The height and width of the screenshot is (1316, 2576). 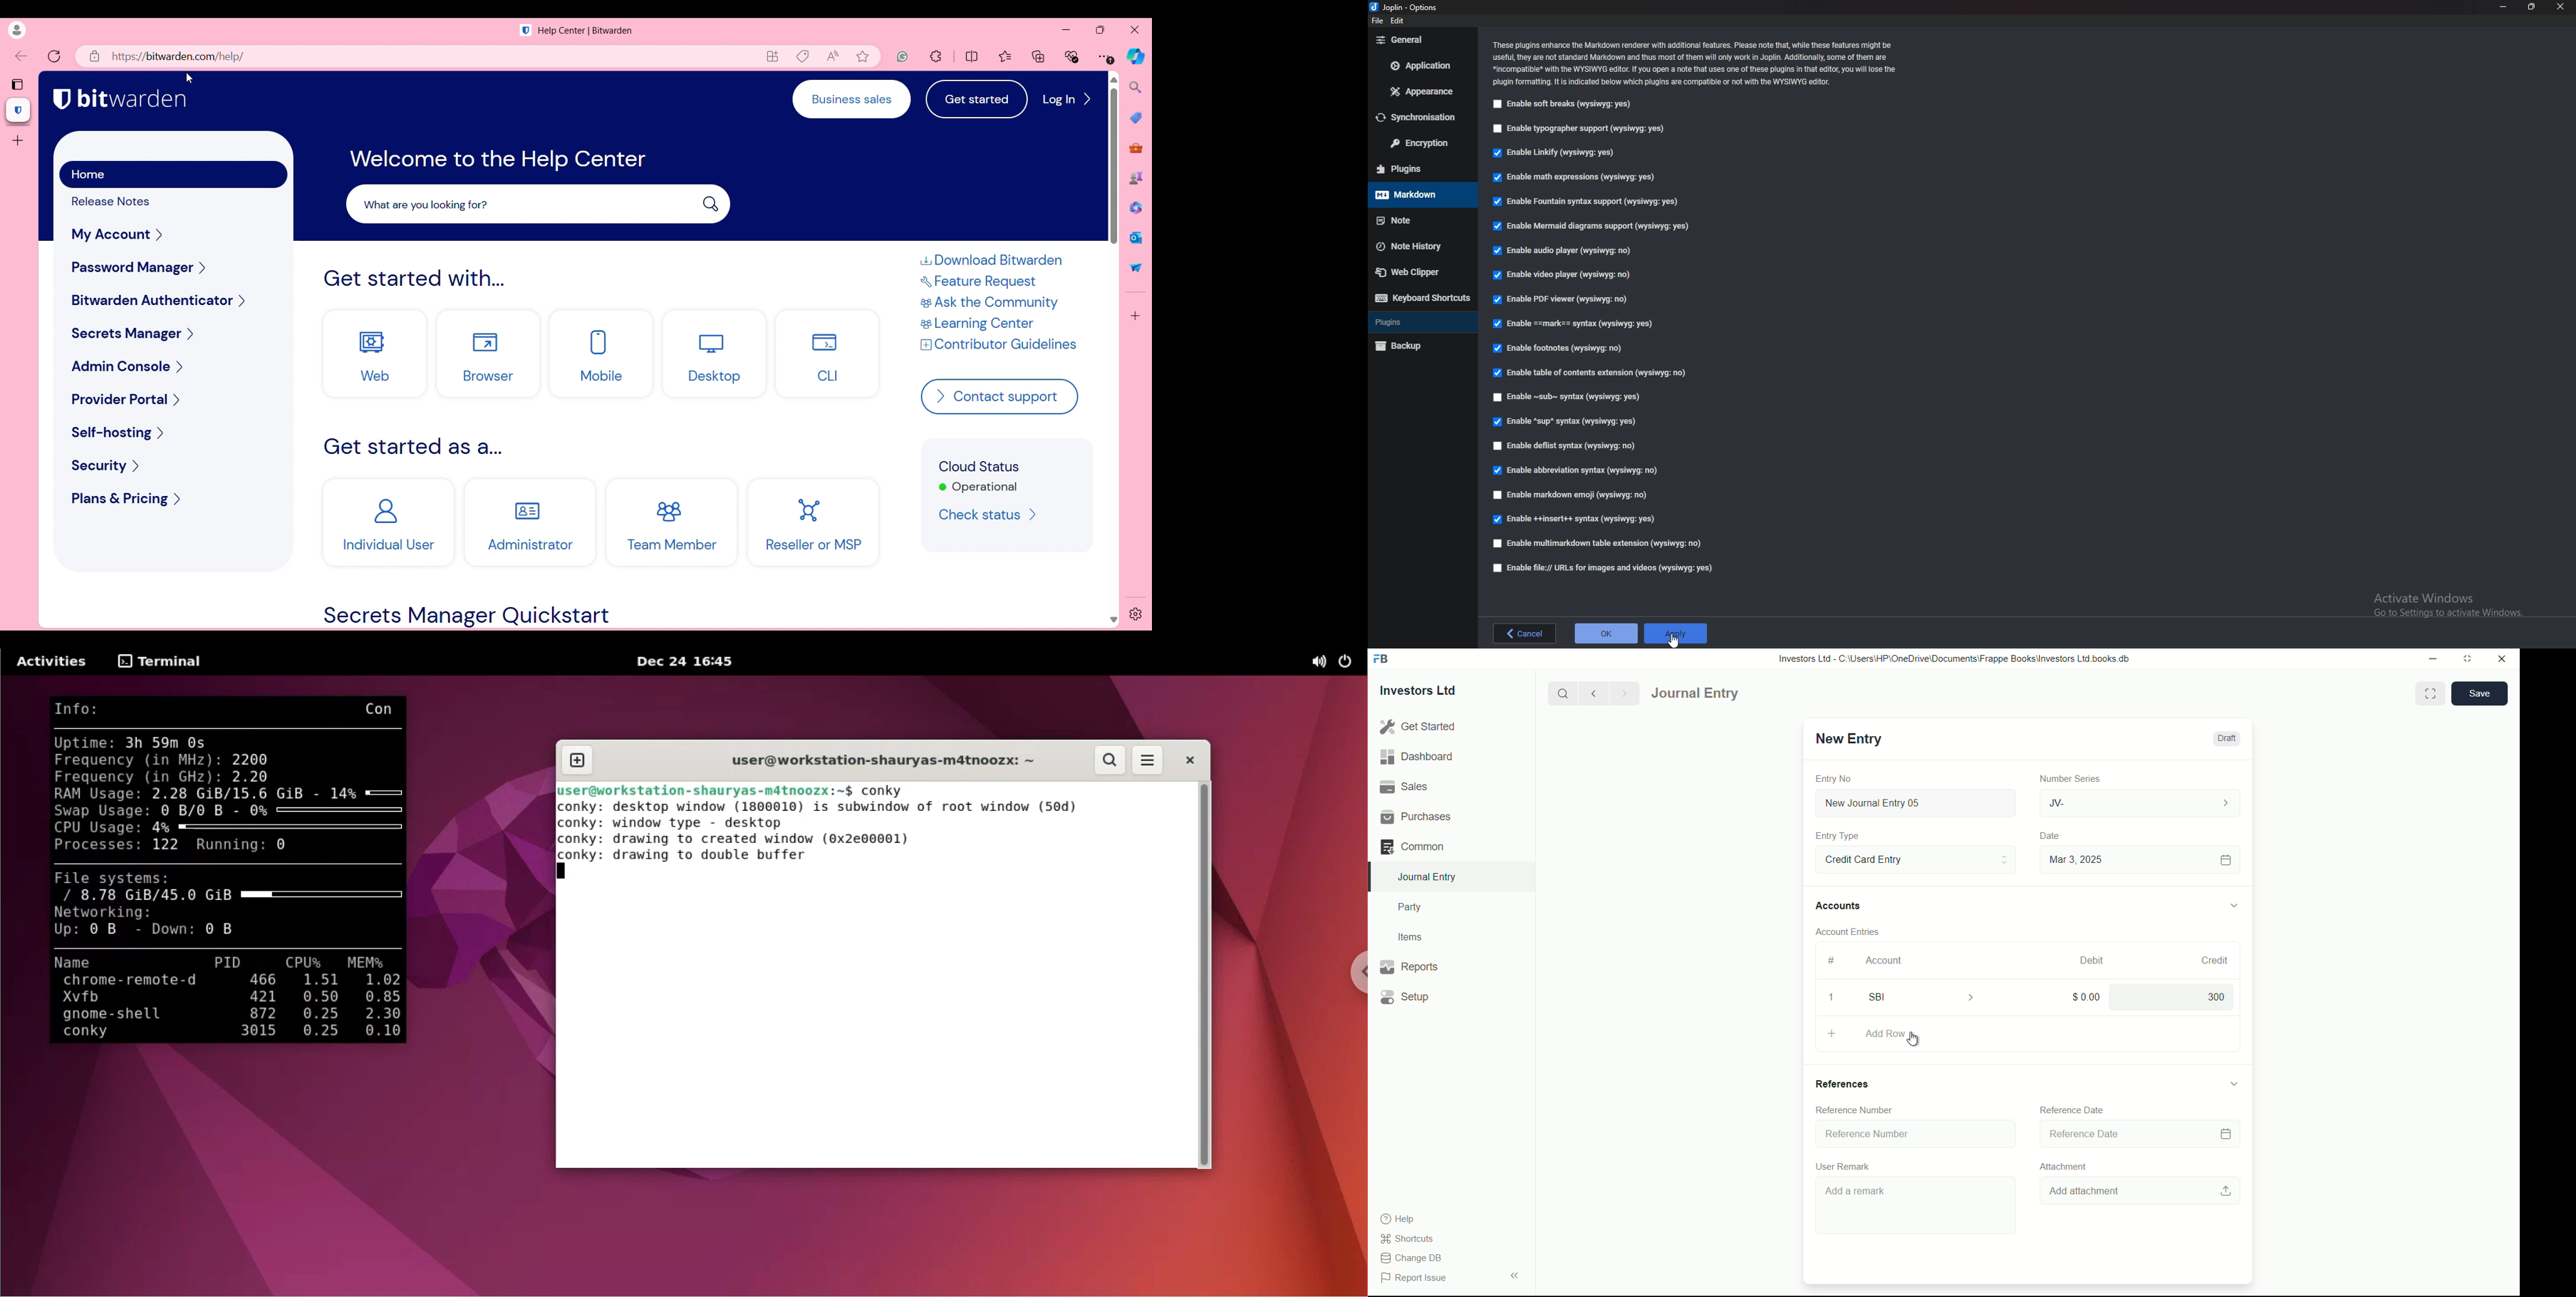 I want to click on Contributor guidelines, so click(x=999, y=344).